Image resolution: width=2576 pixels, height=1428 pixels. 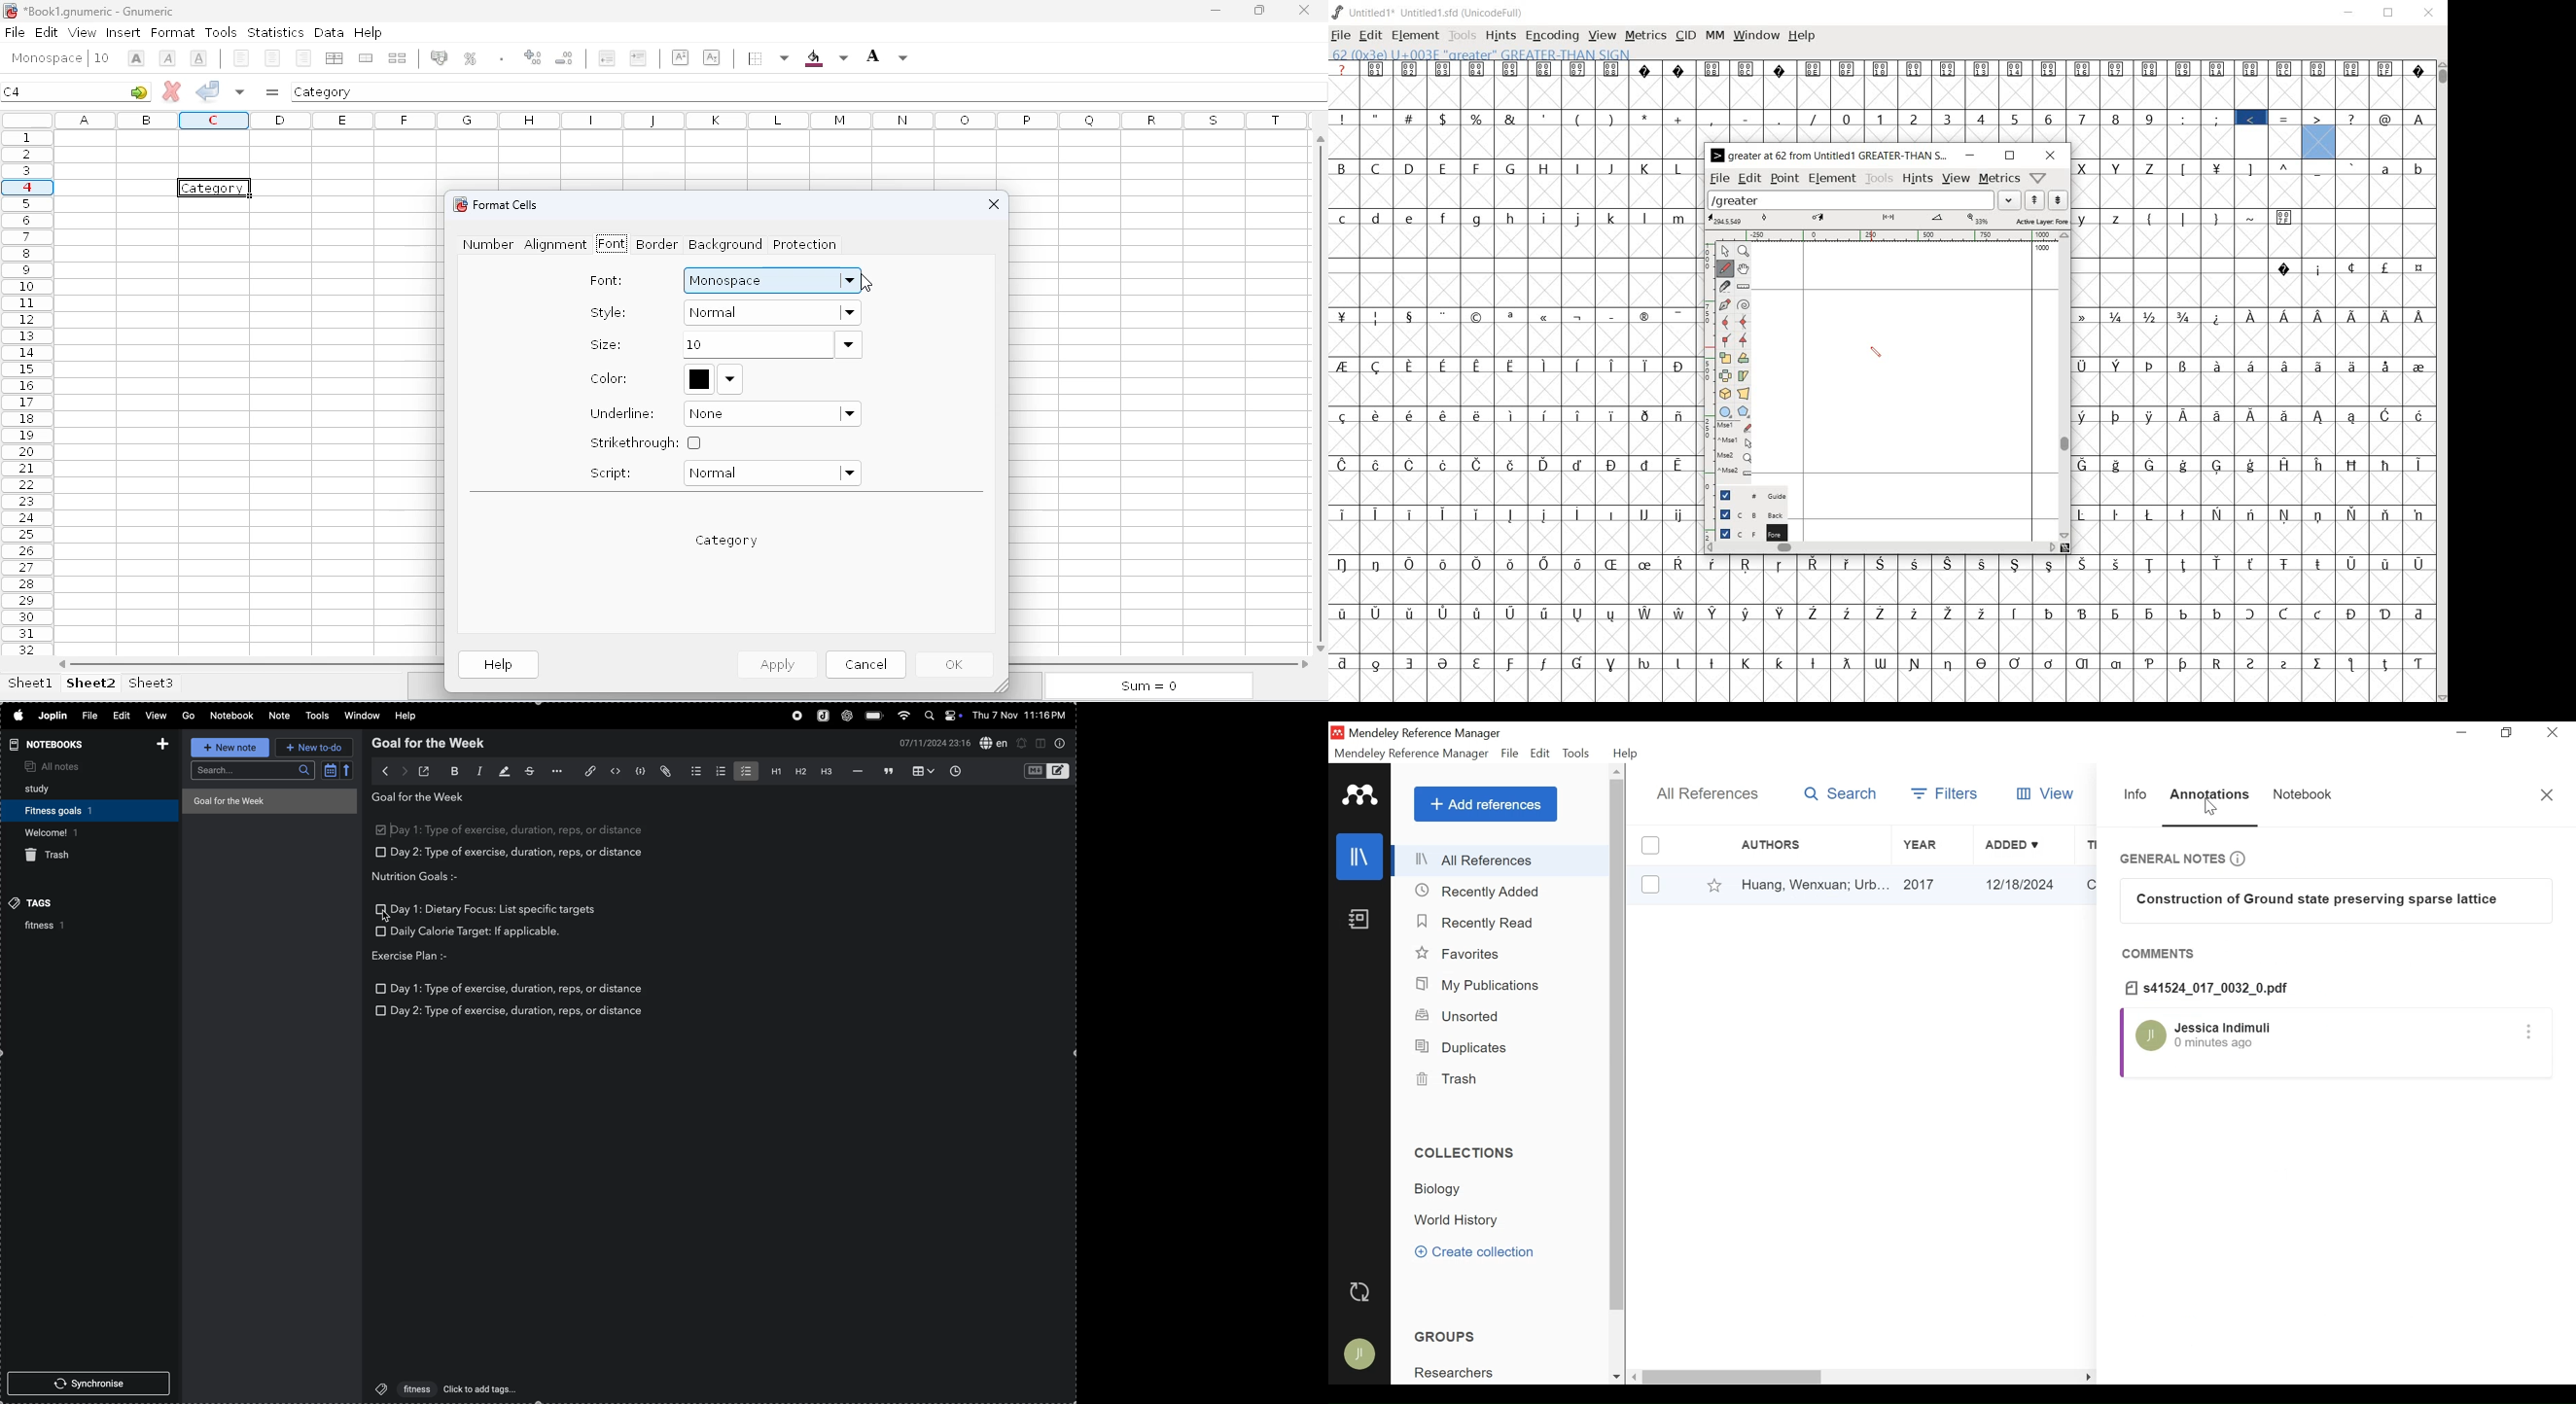 What do you see at coordinates (888, 770) in the screenshot?
I see `black quote` at bounding box center [888, 770].